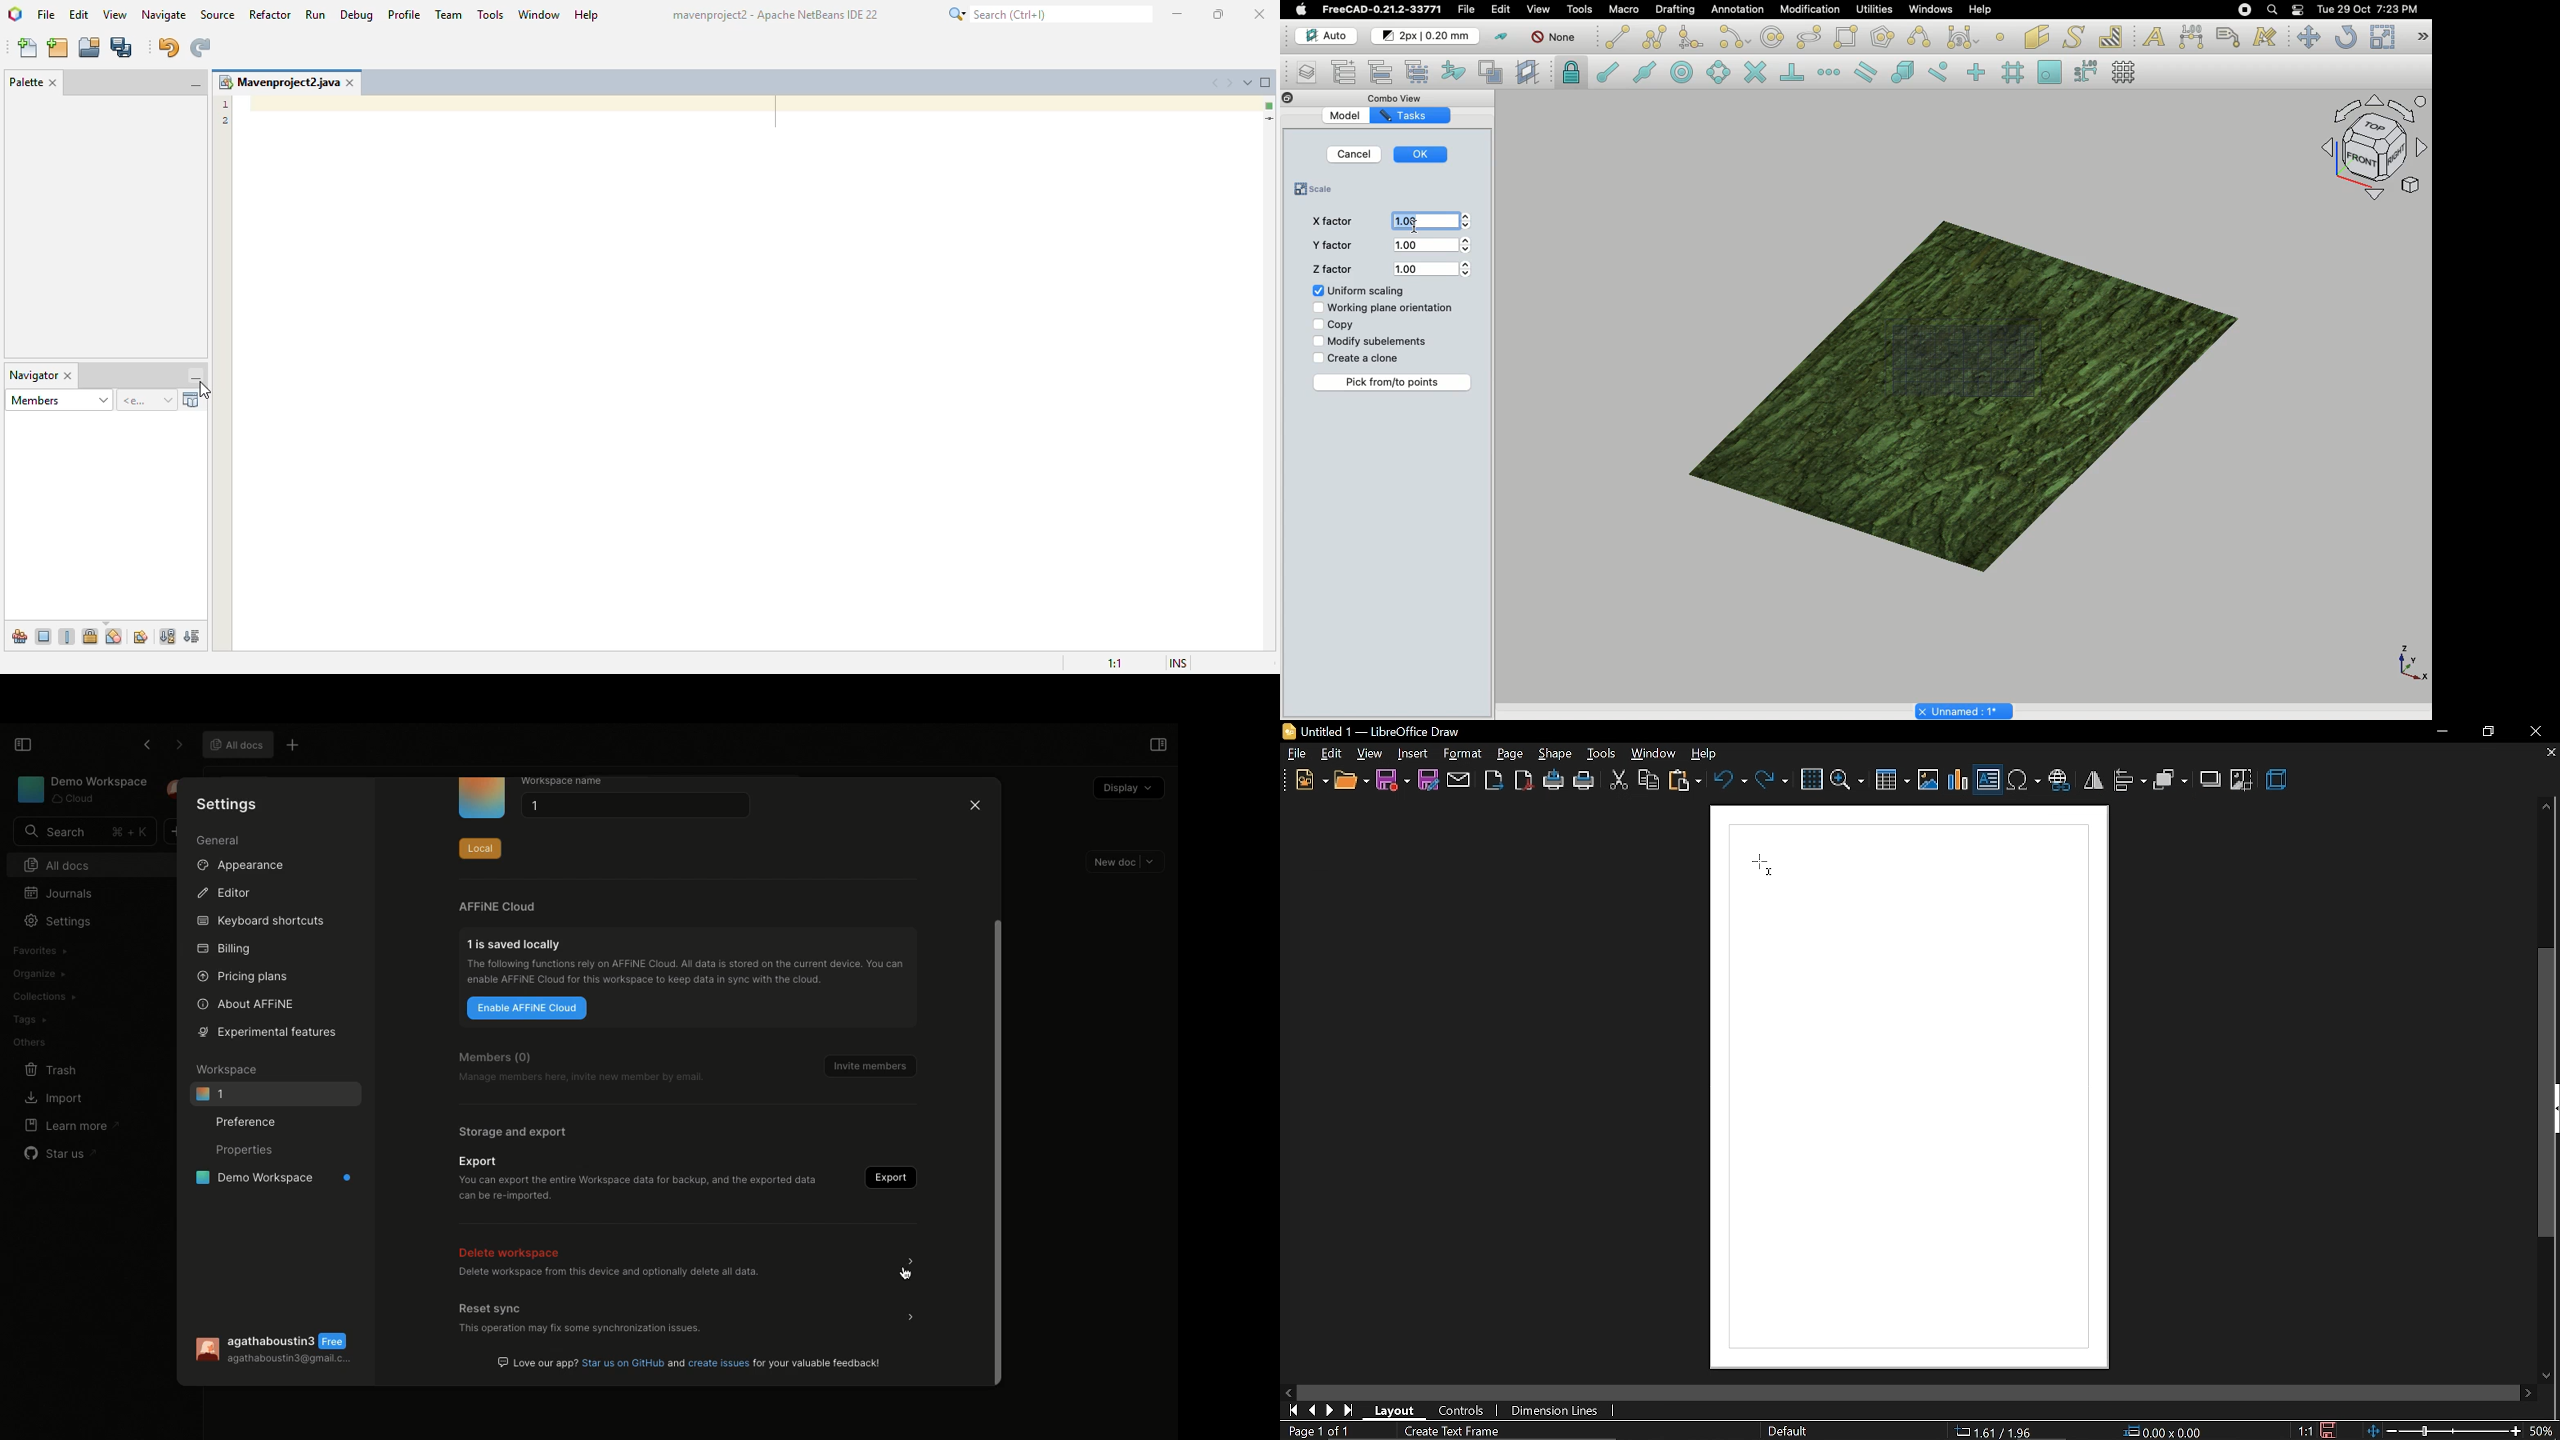 The image size is (2576, 1456). I want to click on current page, so click(1316, 1431).